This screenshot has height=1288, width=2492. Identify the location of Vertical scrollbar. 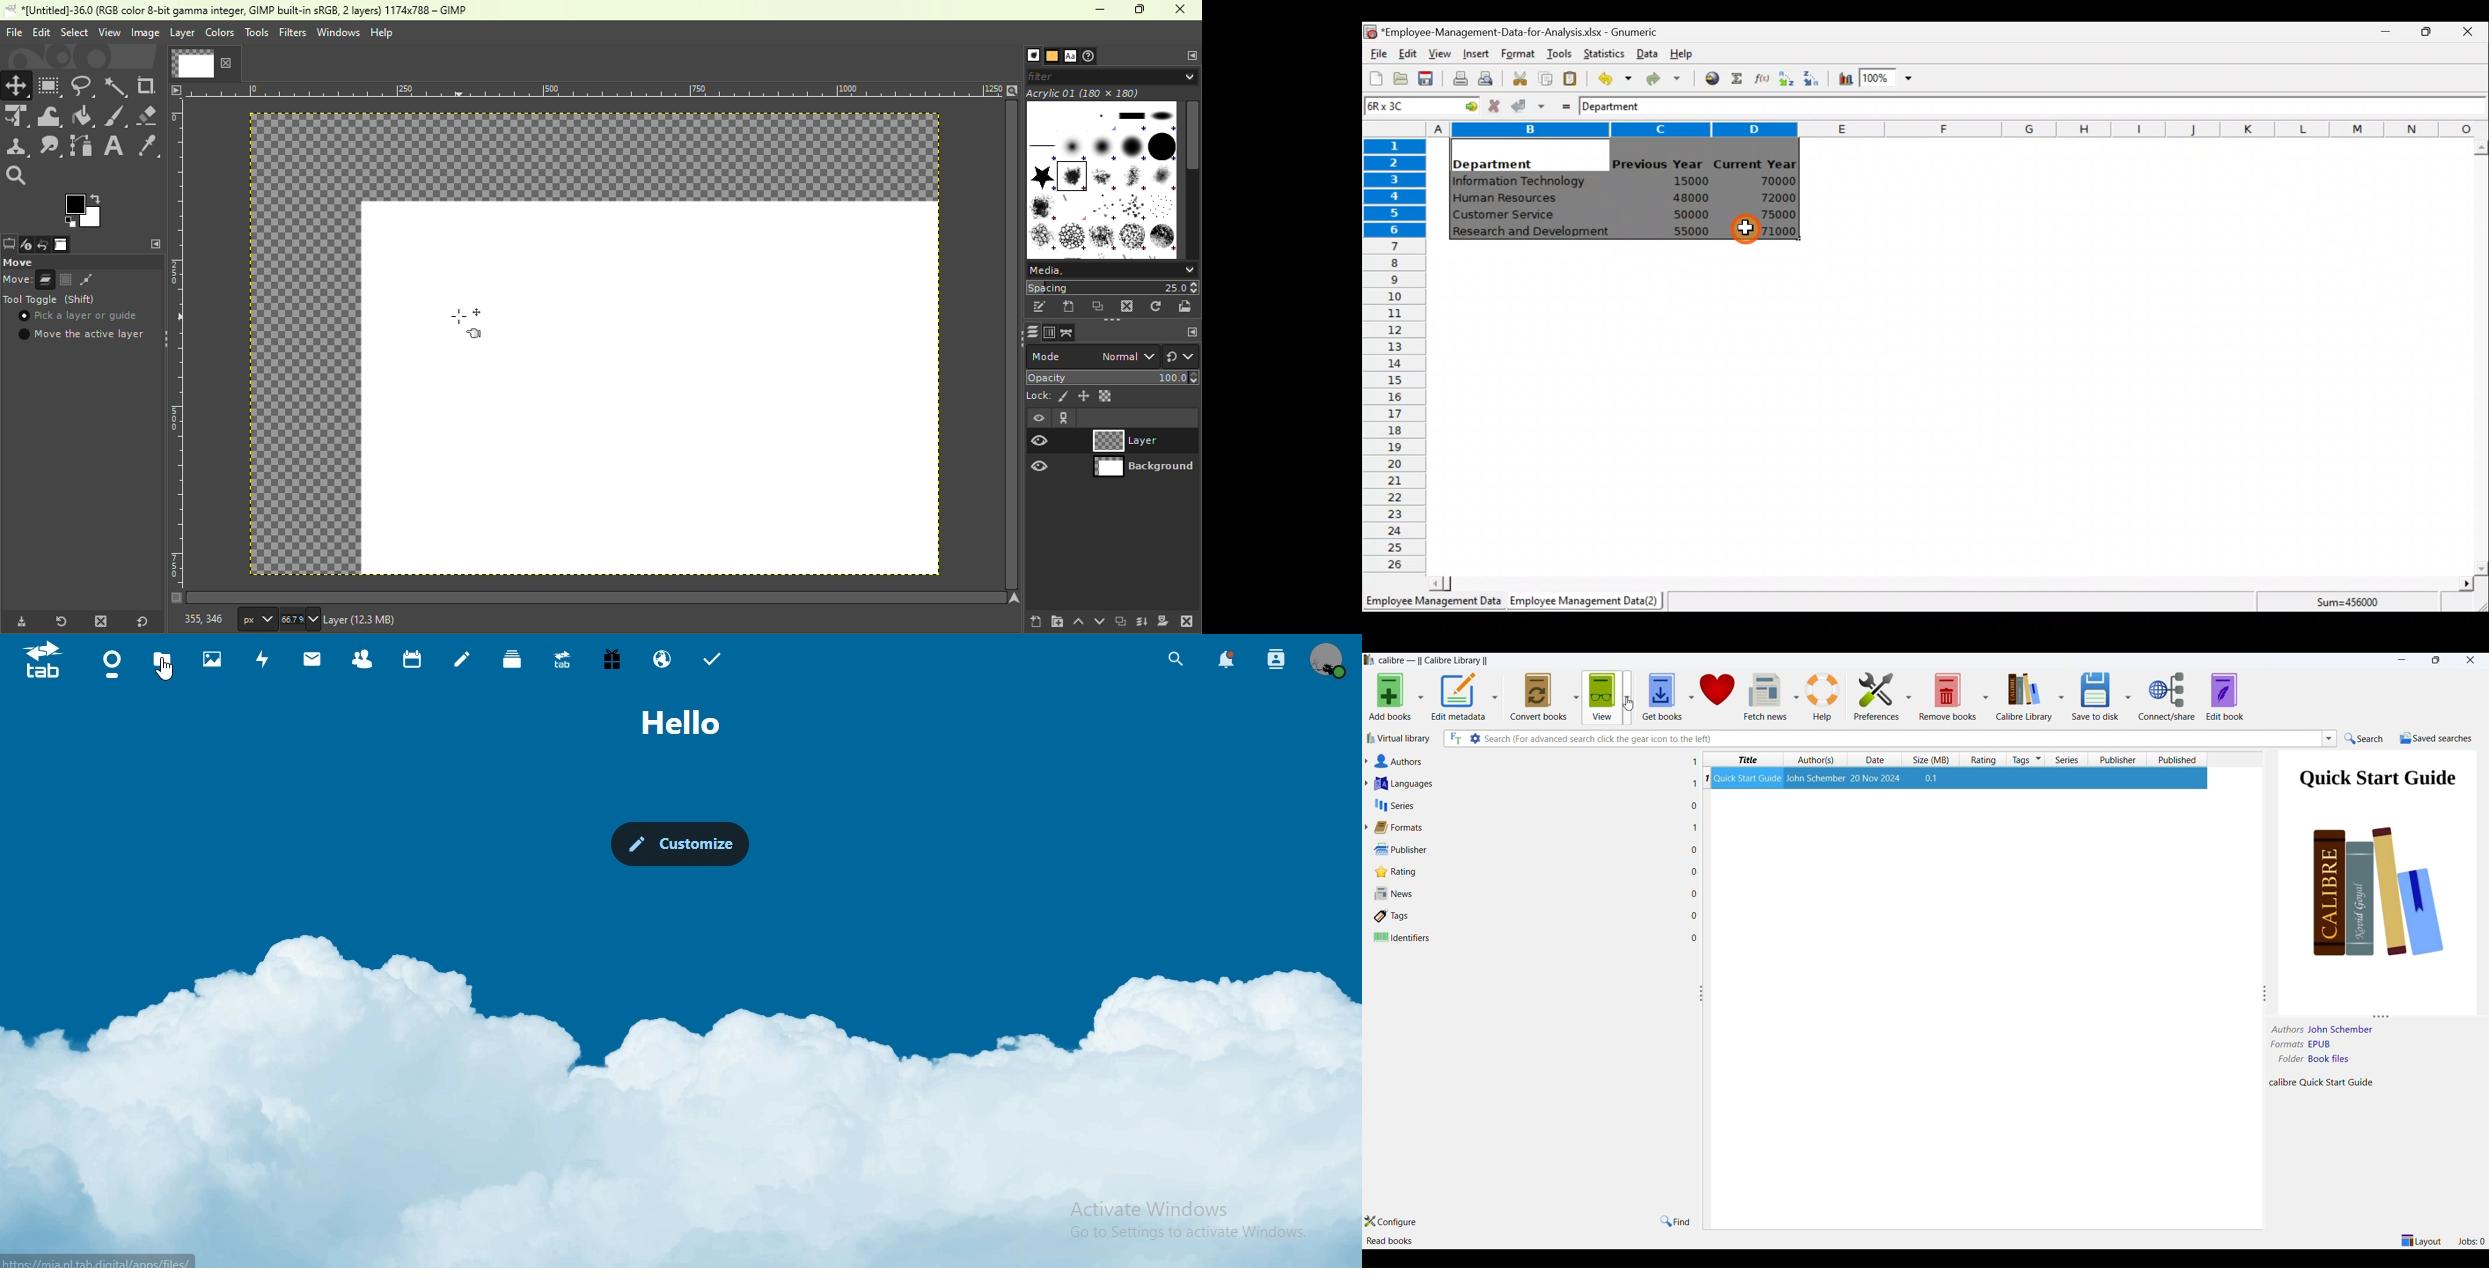
(597, 597).